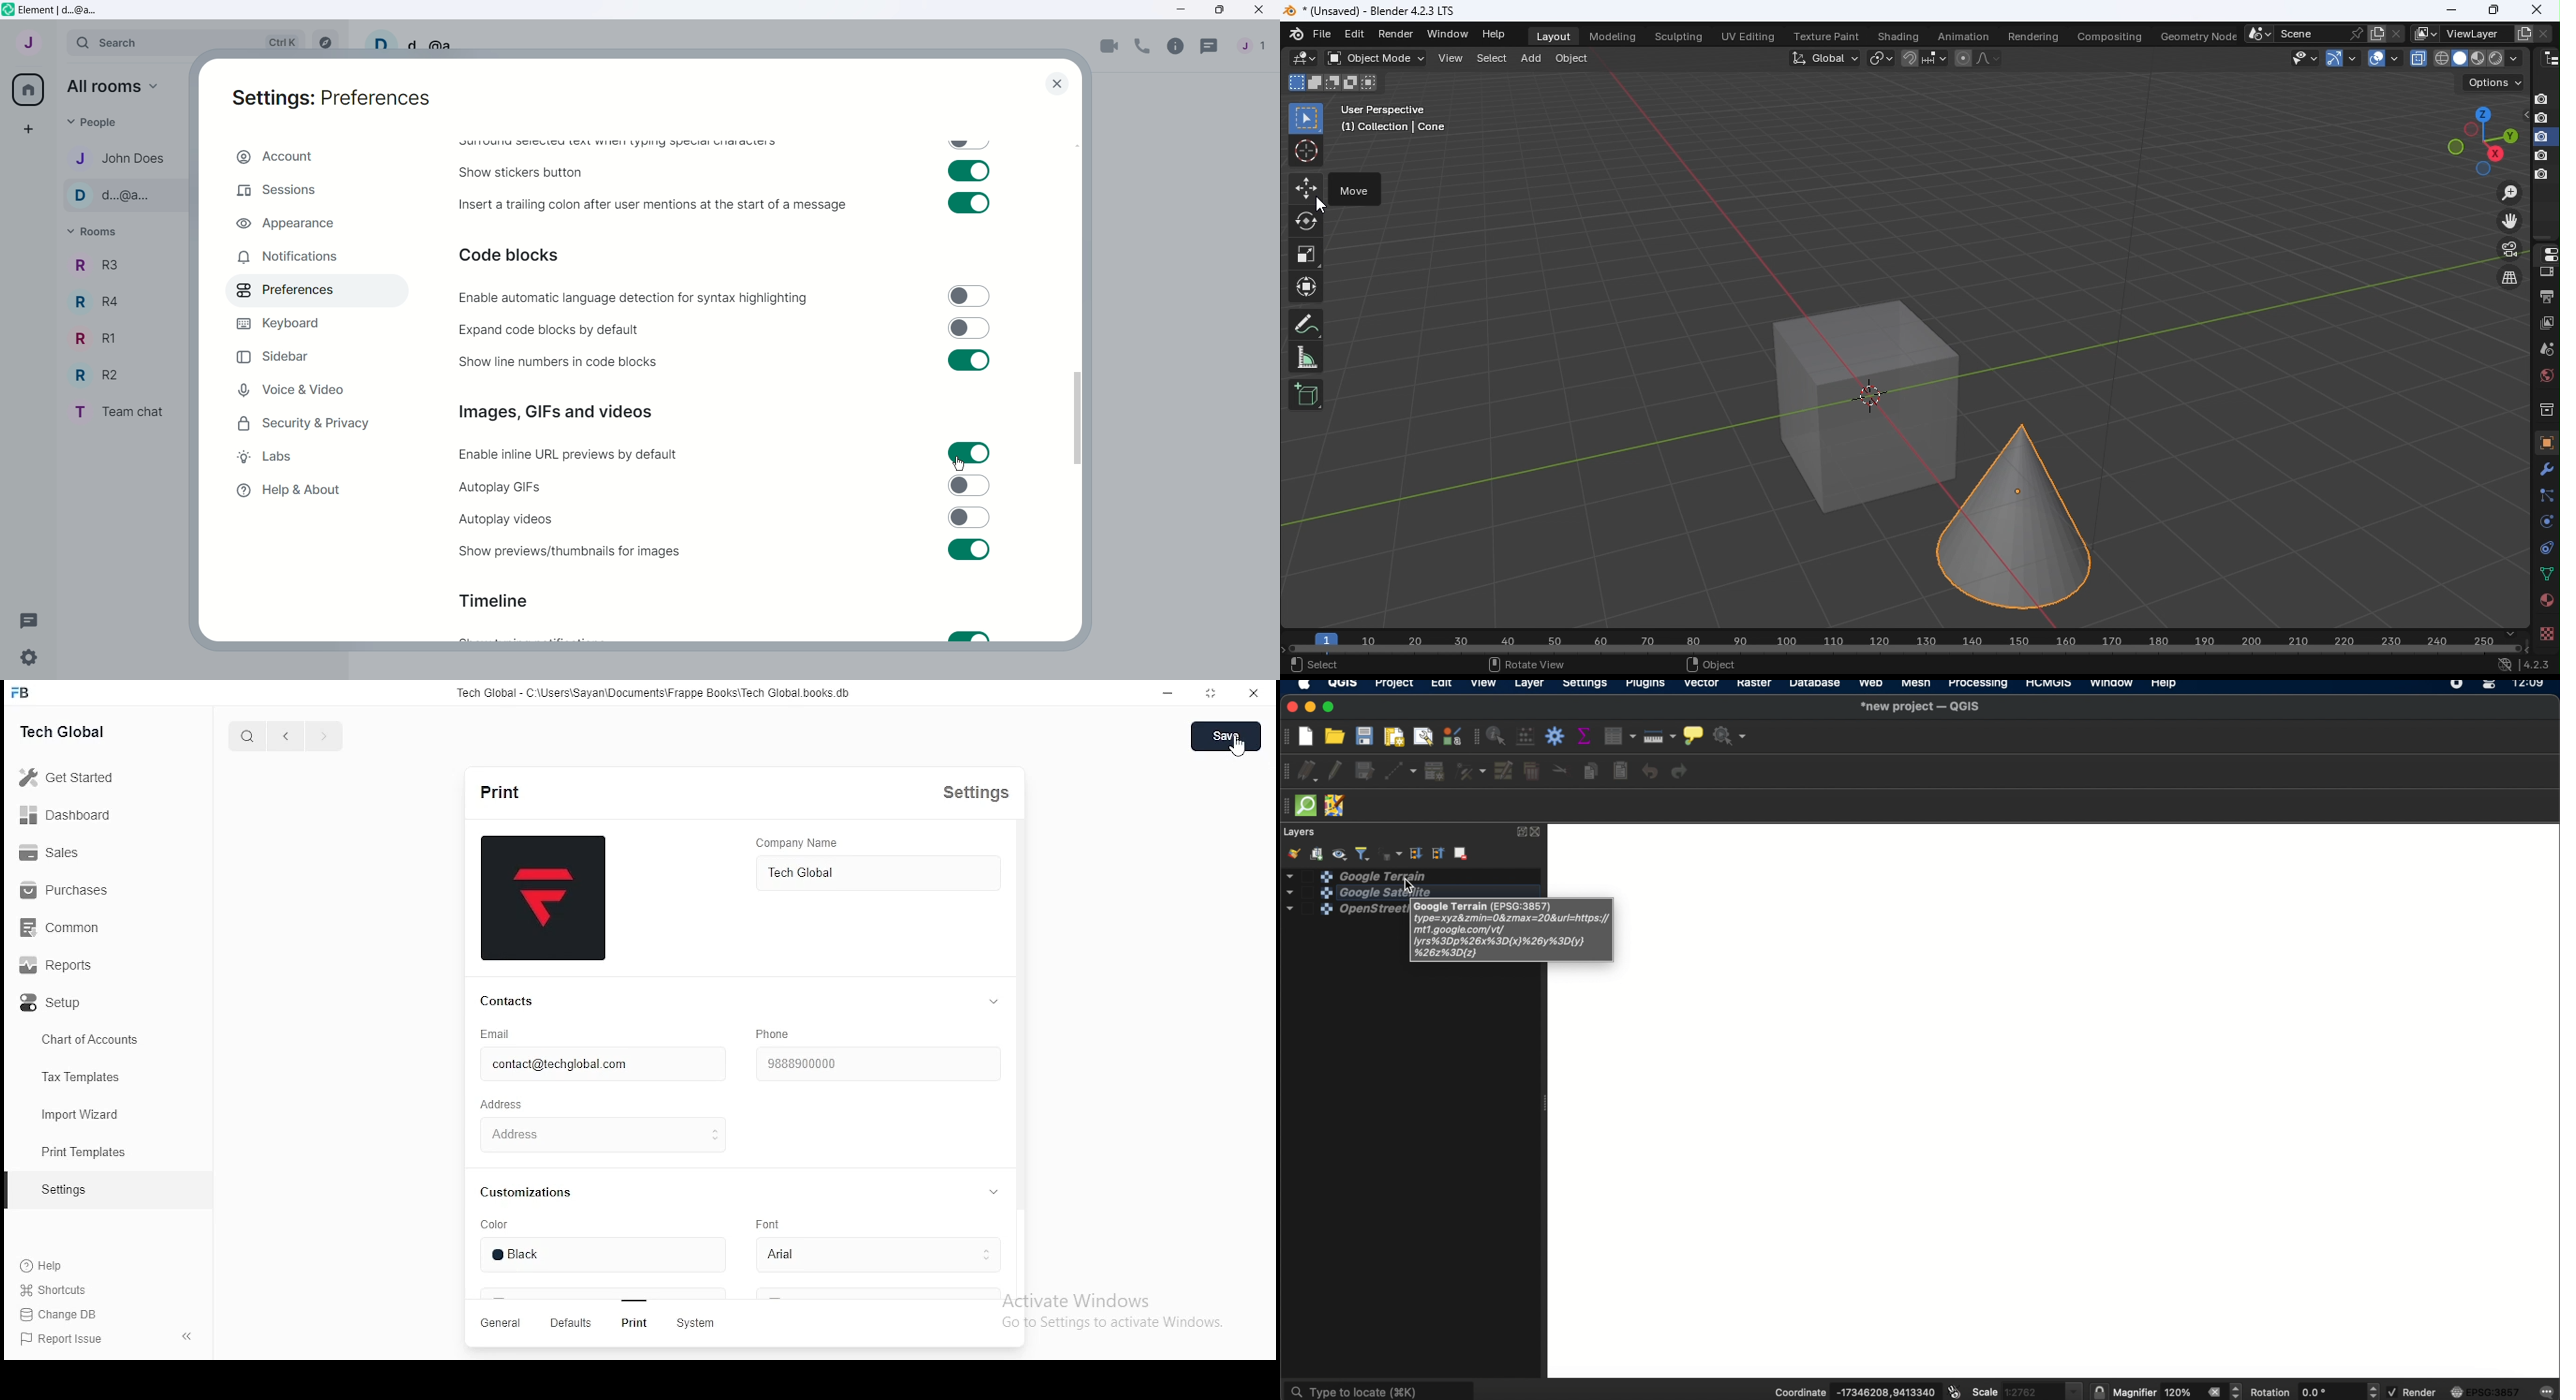  What do you see at coordinates (2538, 10) in the screenshot?
I see `close` at bounding box center [2538, 10].